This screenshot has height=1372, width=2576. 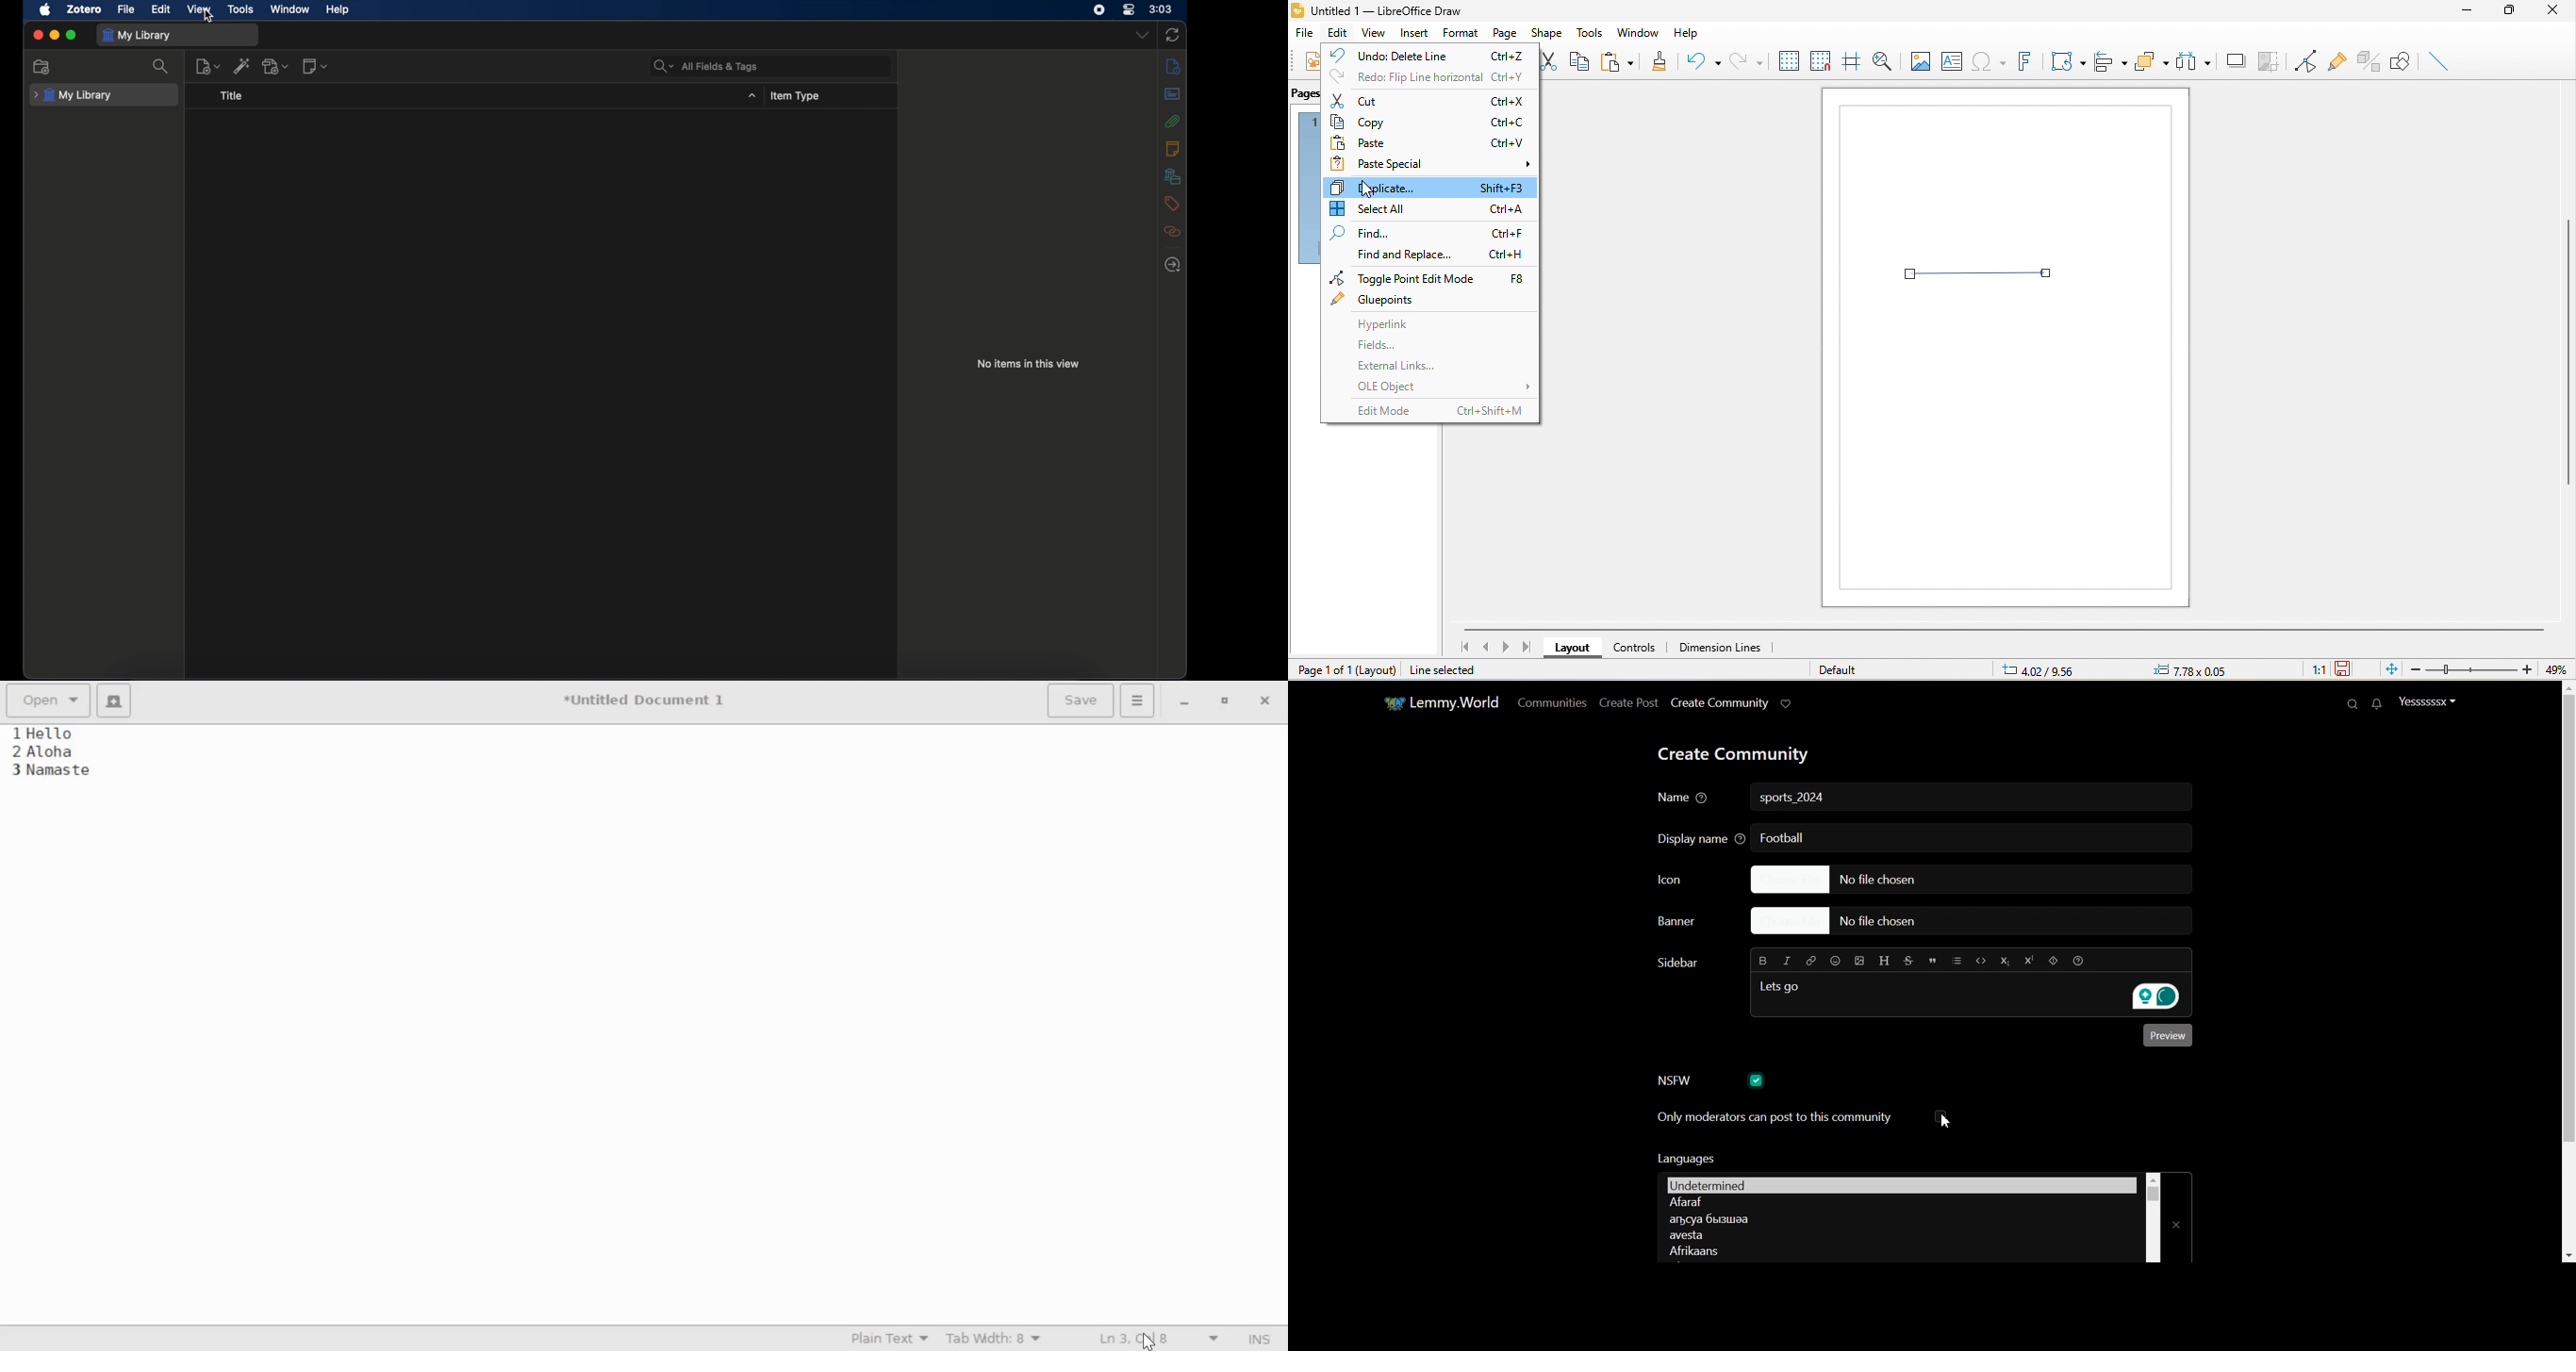 I want to click on 0.00x0.00, so click(x=2188, y=670).